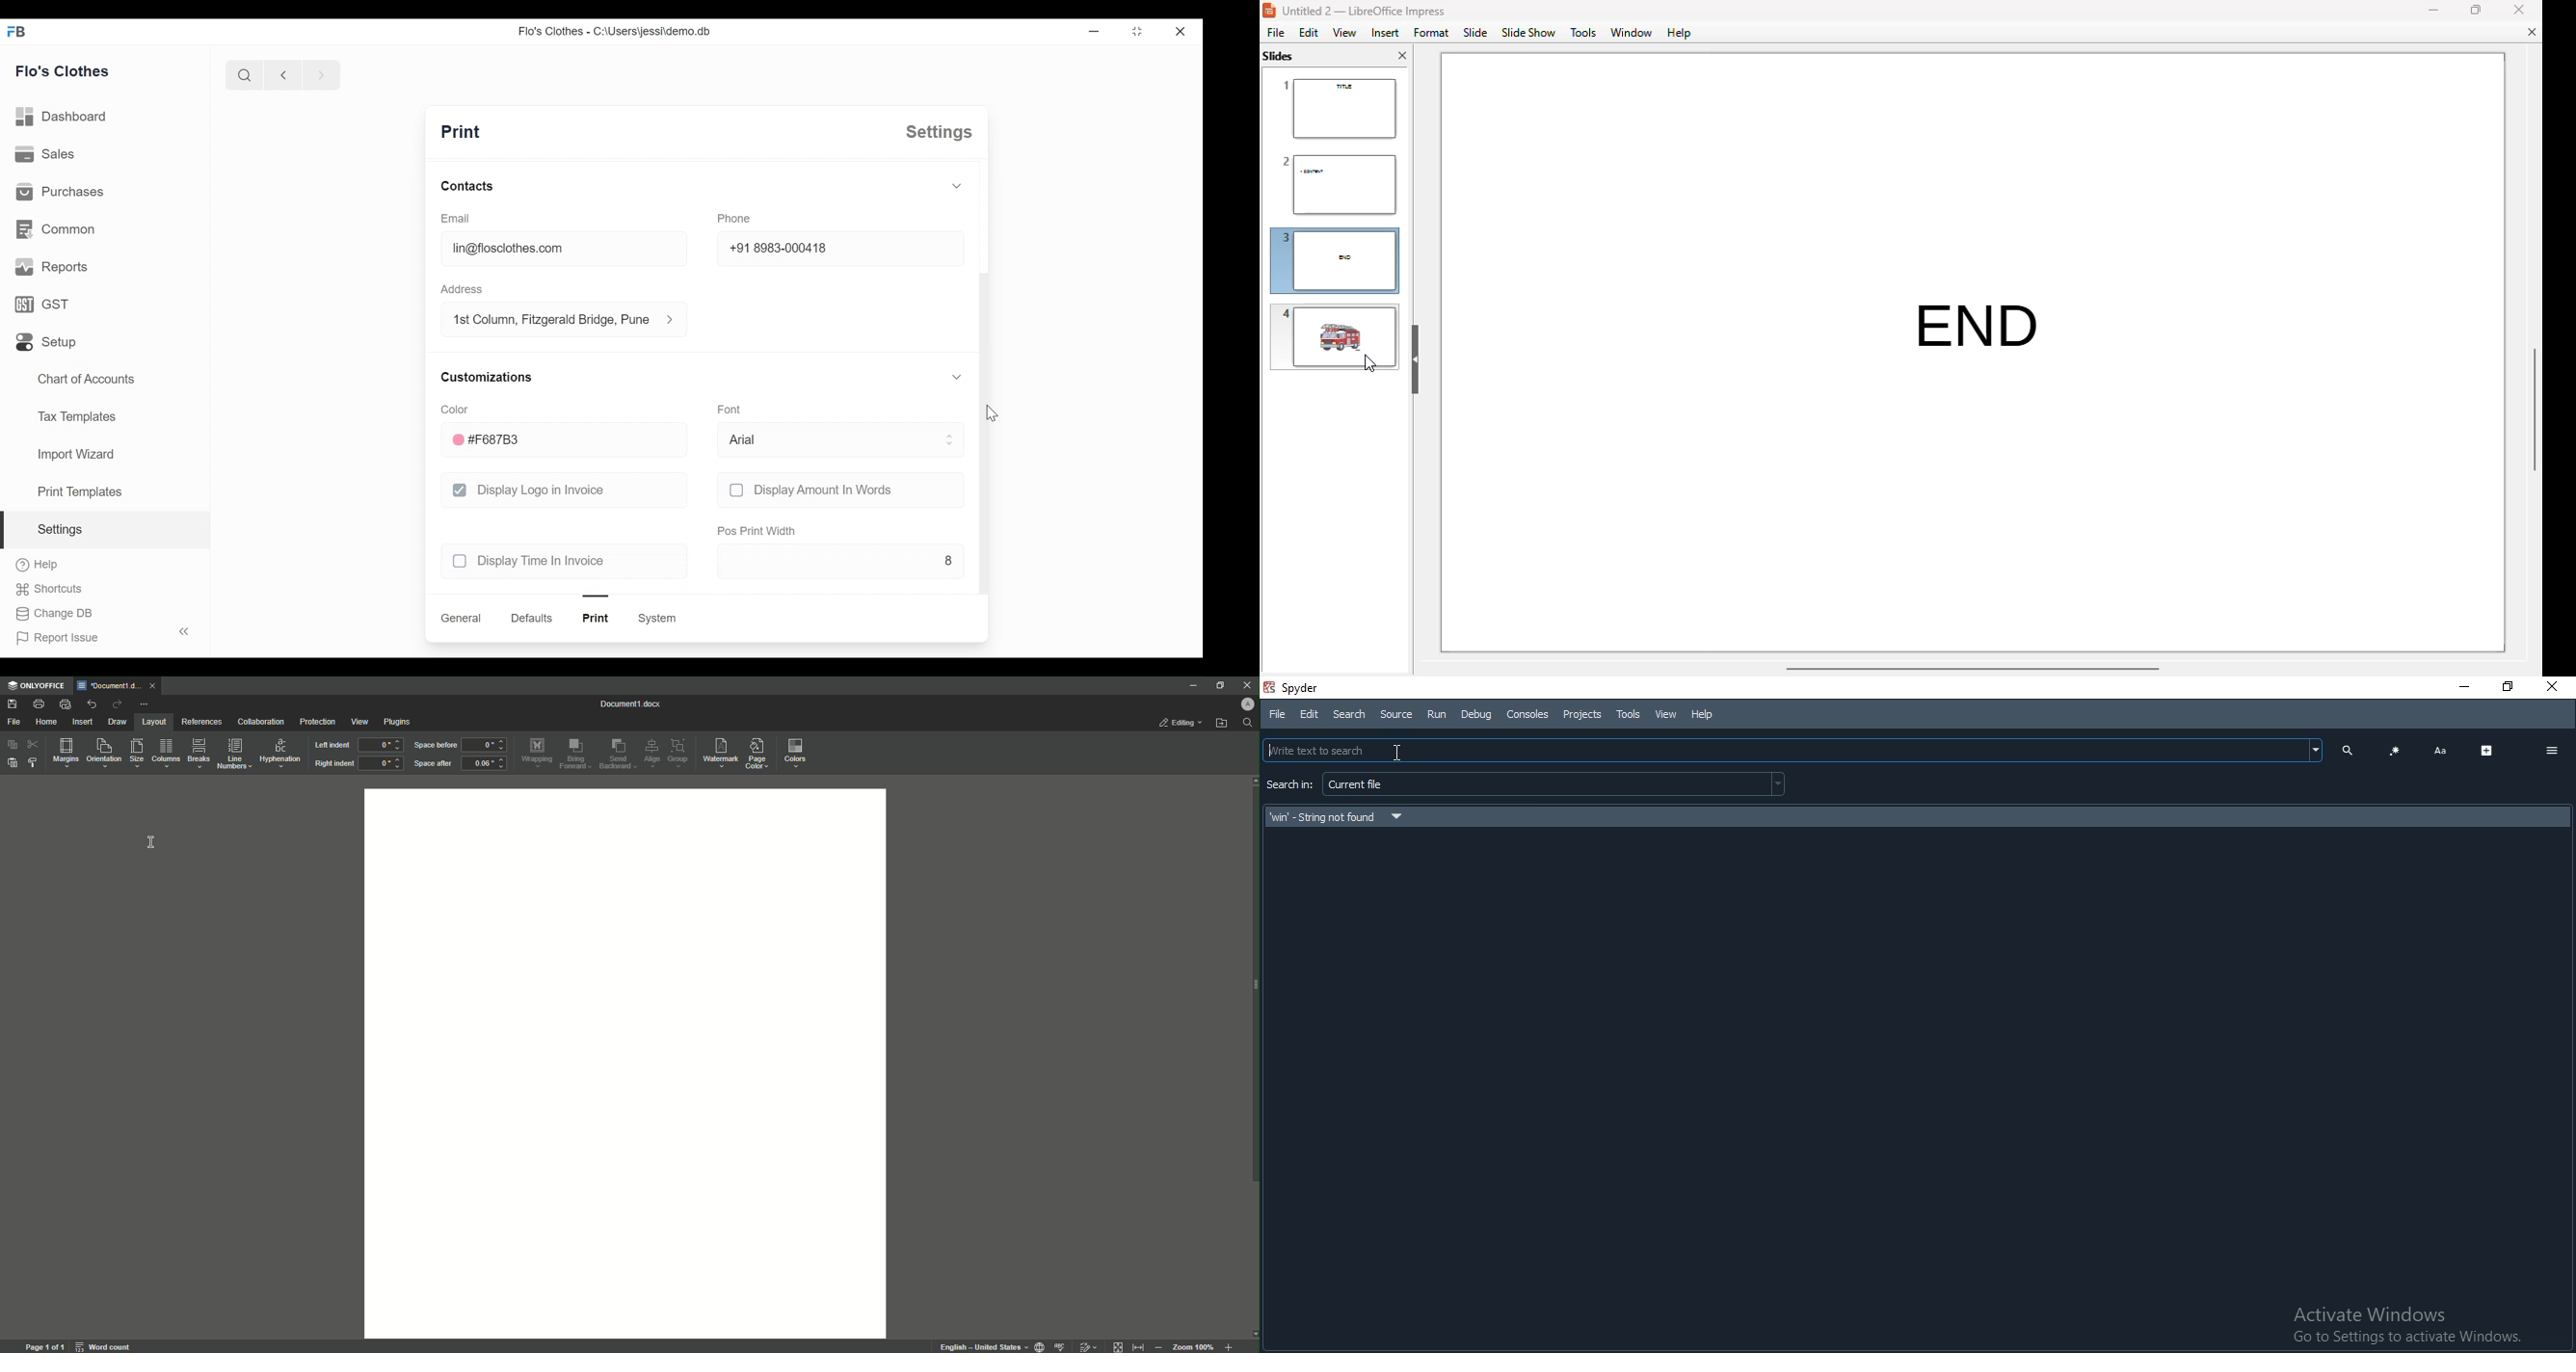 The width and height of the screenshot is (2576, 1372). What do you see at coordinates (457, 218) in the screenshot?
I see `email` at bounding box center [457, 218].